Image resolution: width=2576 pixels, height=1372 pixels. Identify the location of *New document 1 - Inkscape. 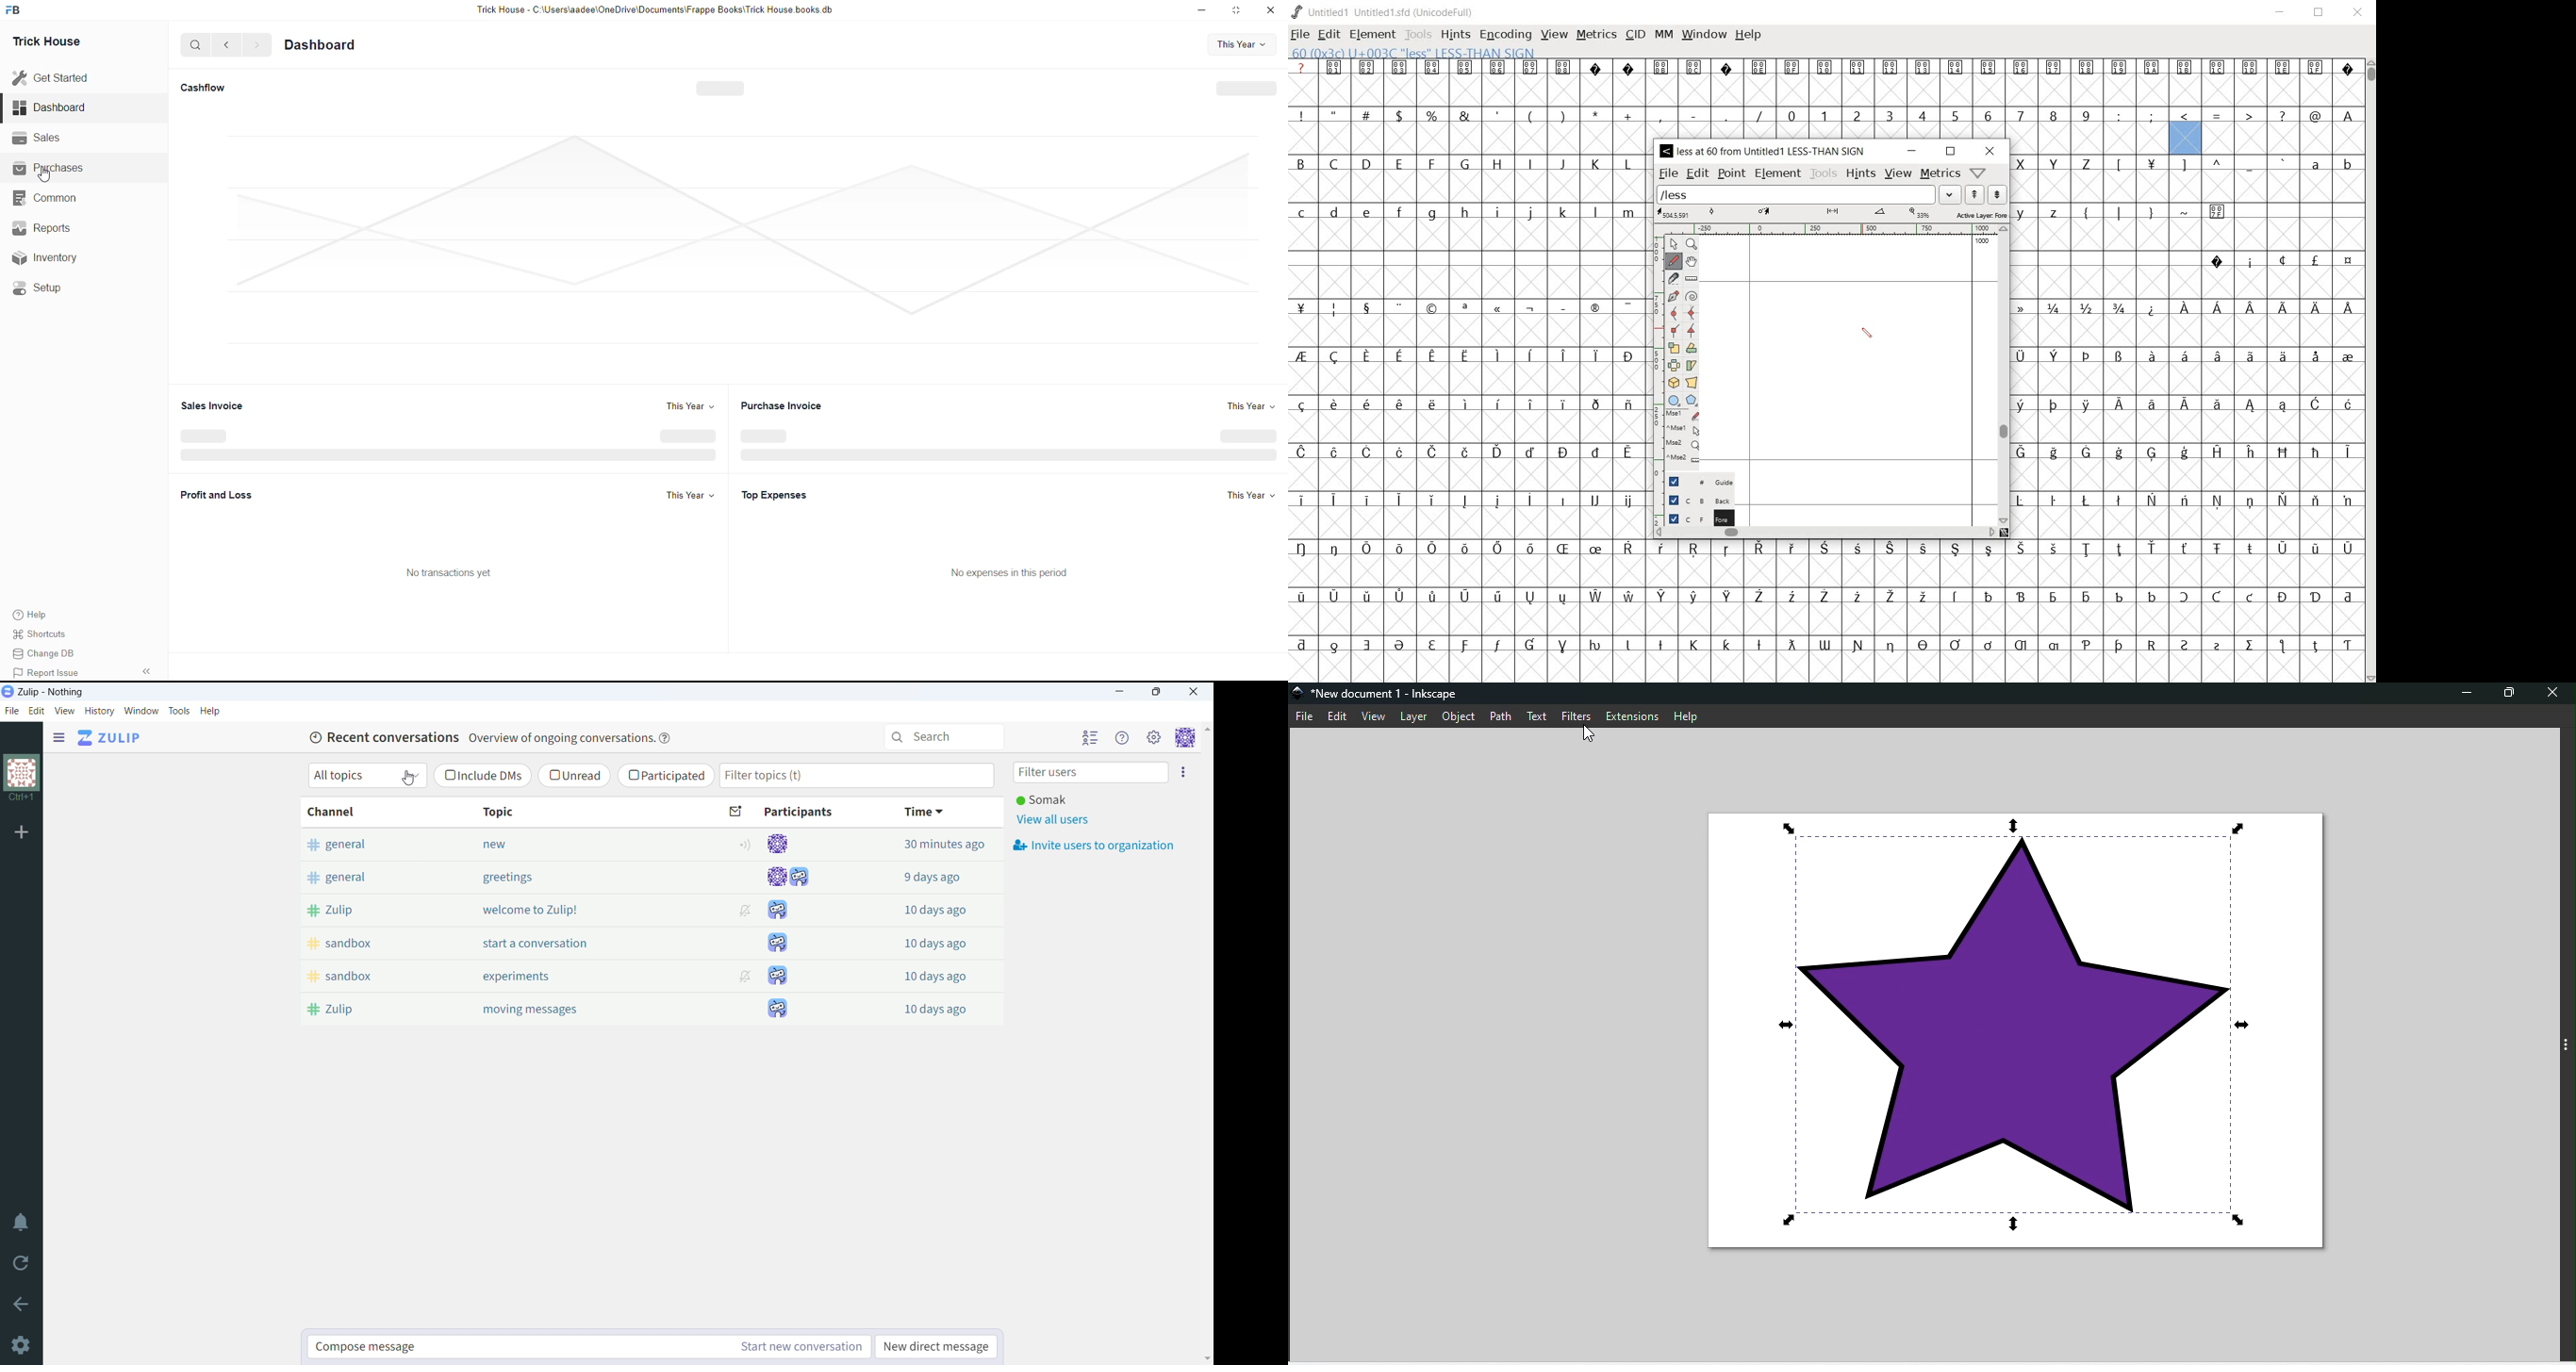
(1387, 695).